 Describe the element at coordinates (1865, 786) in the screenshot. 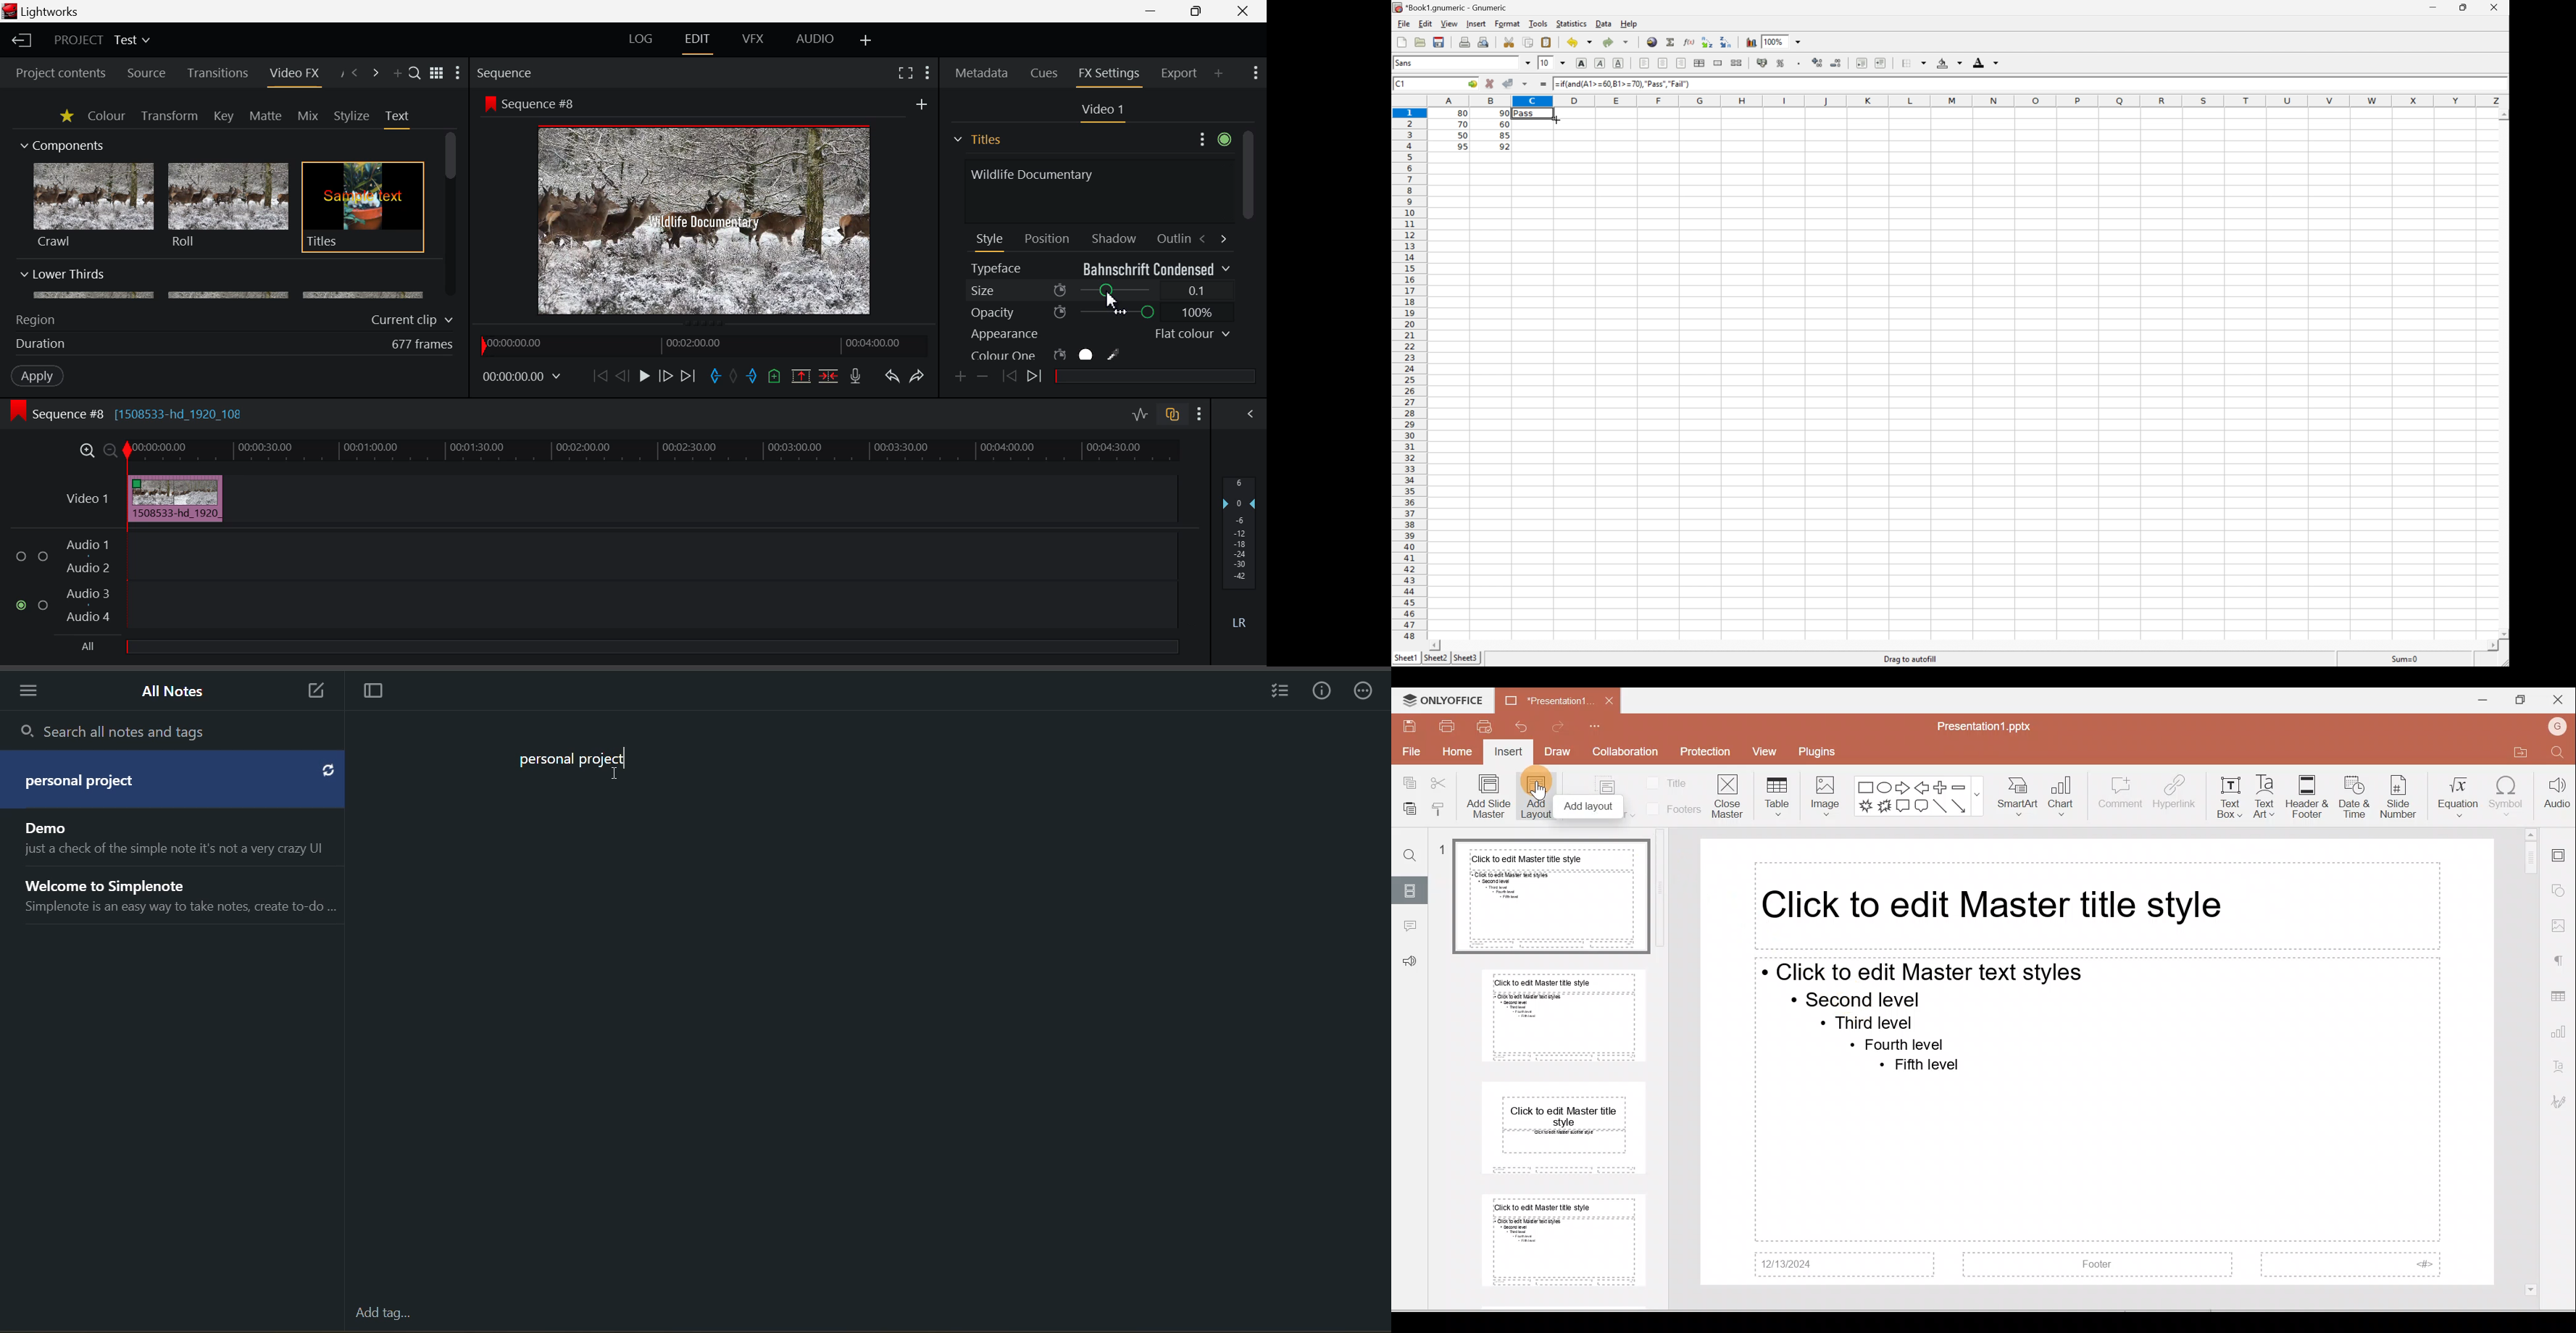

I see `Rectangle` at that location.